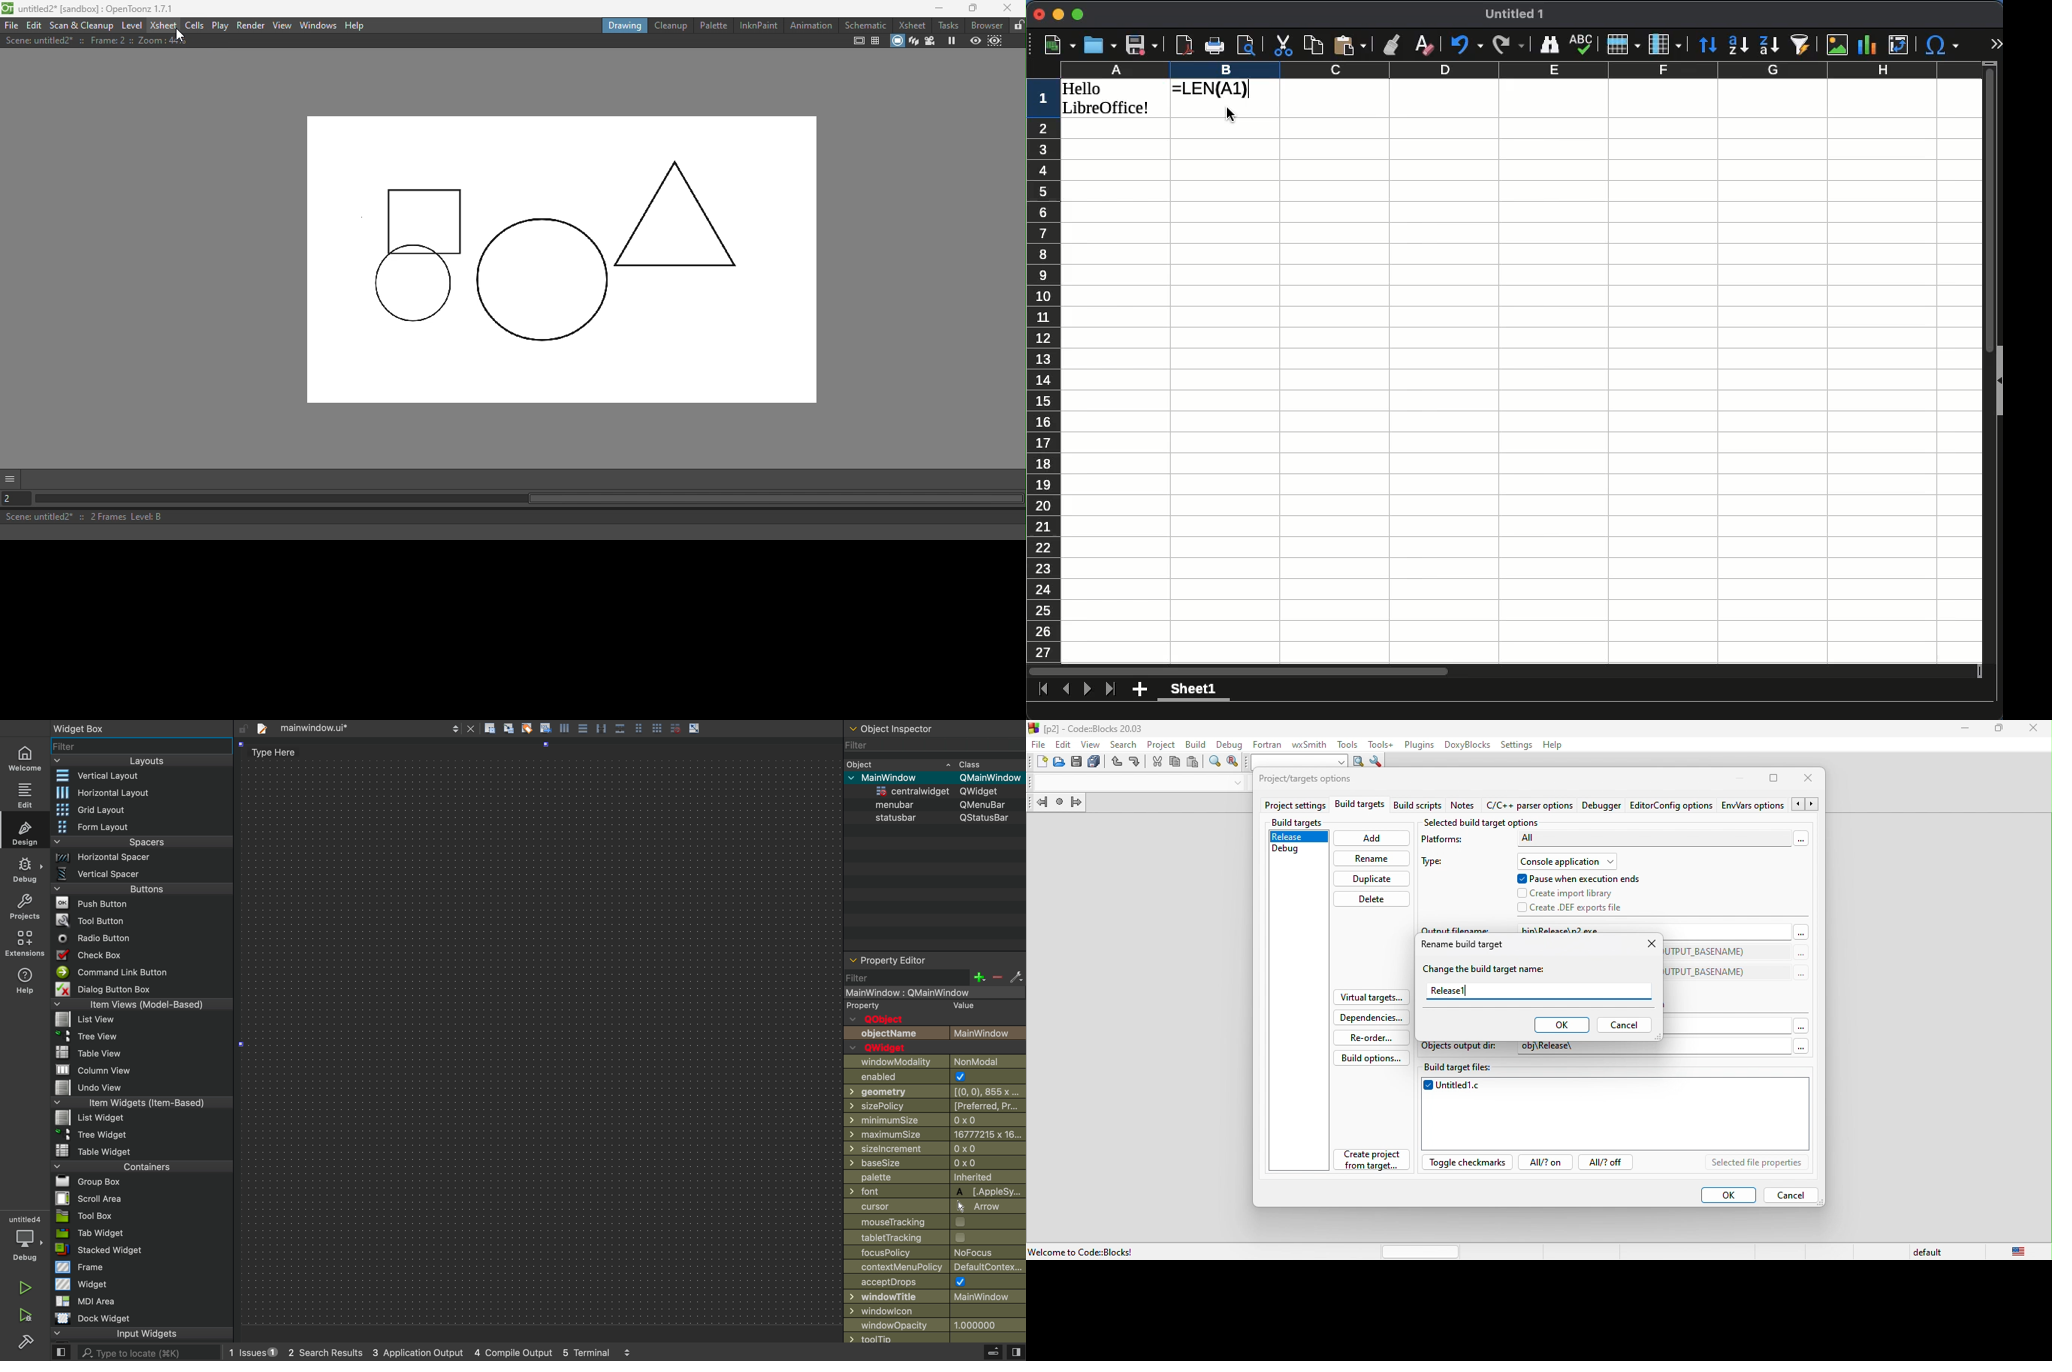 The width and height of the screenshot is (2072, 1372). I want to click on default, so click(1930, 1251).